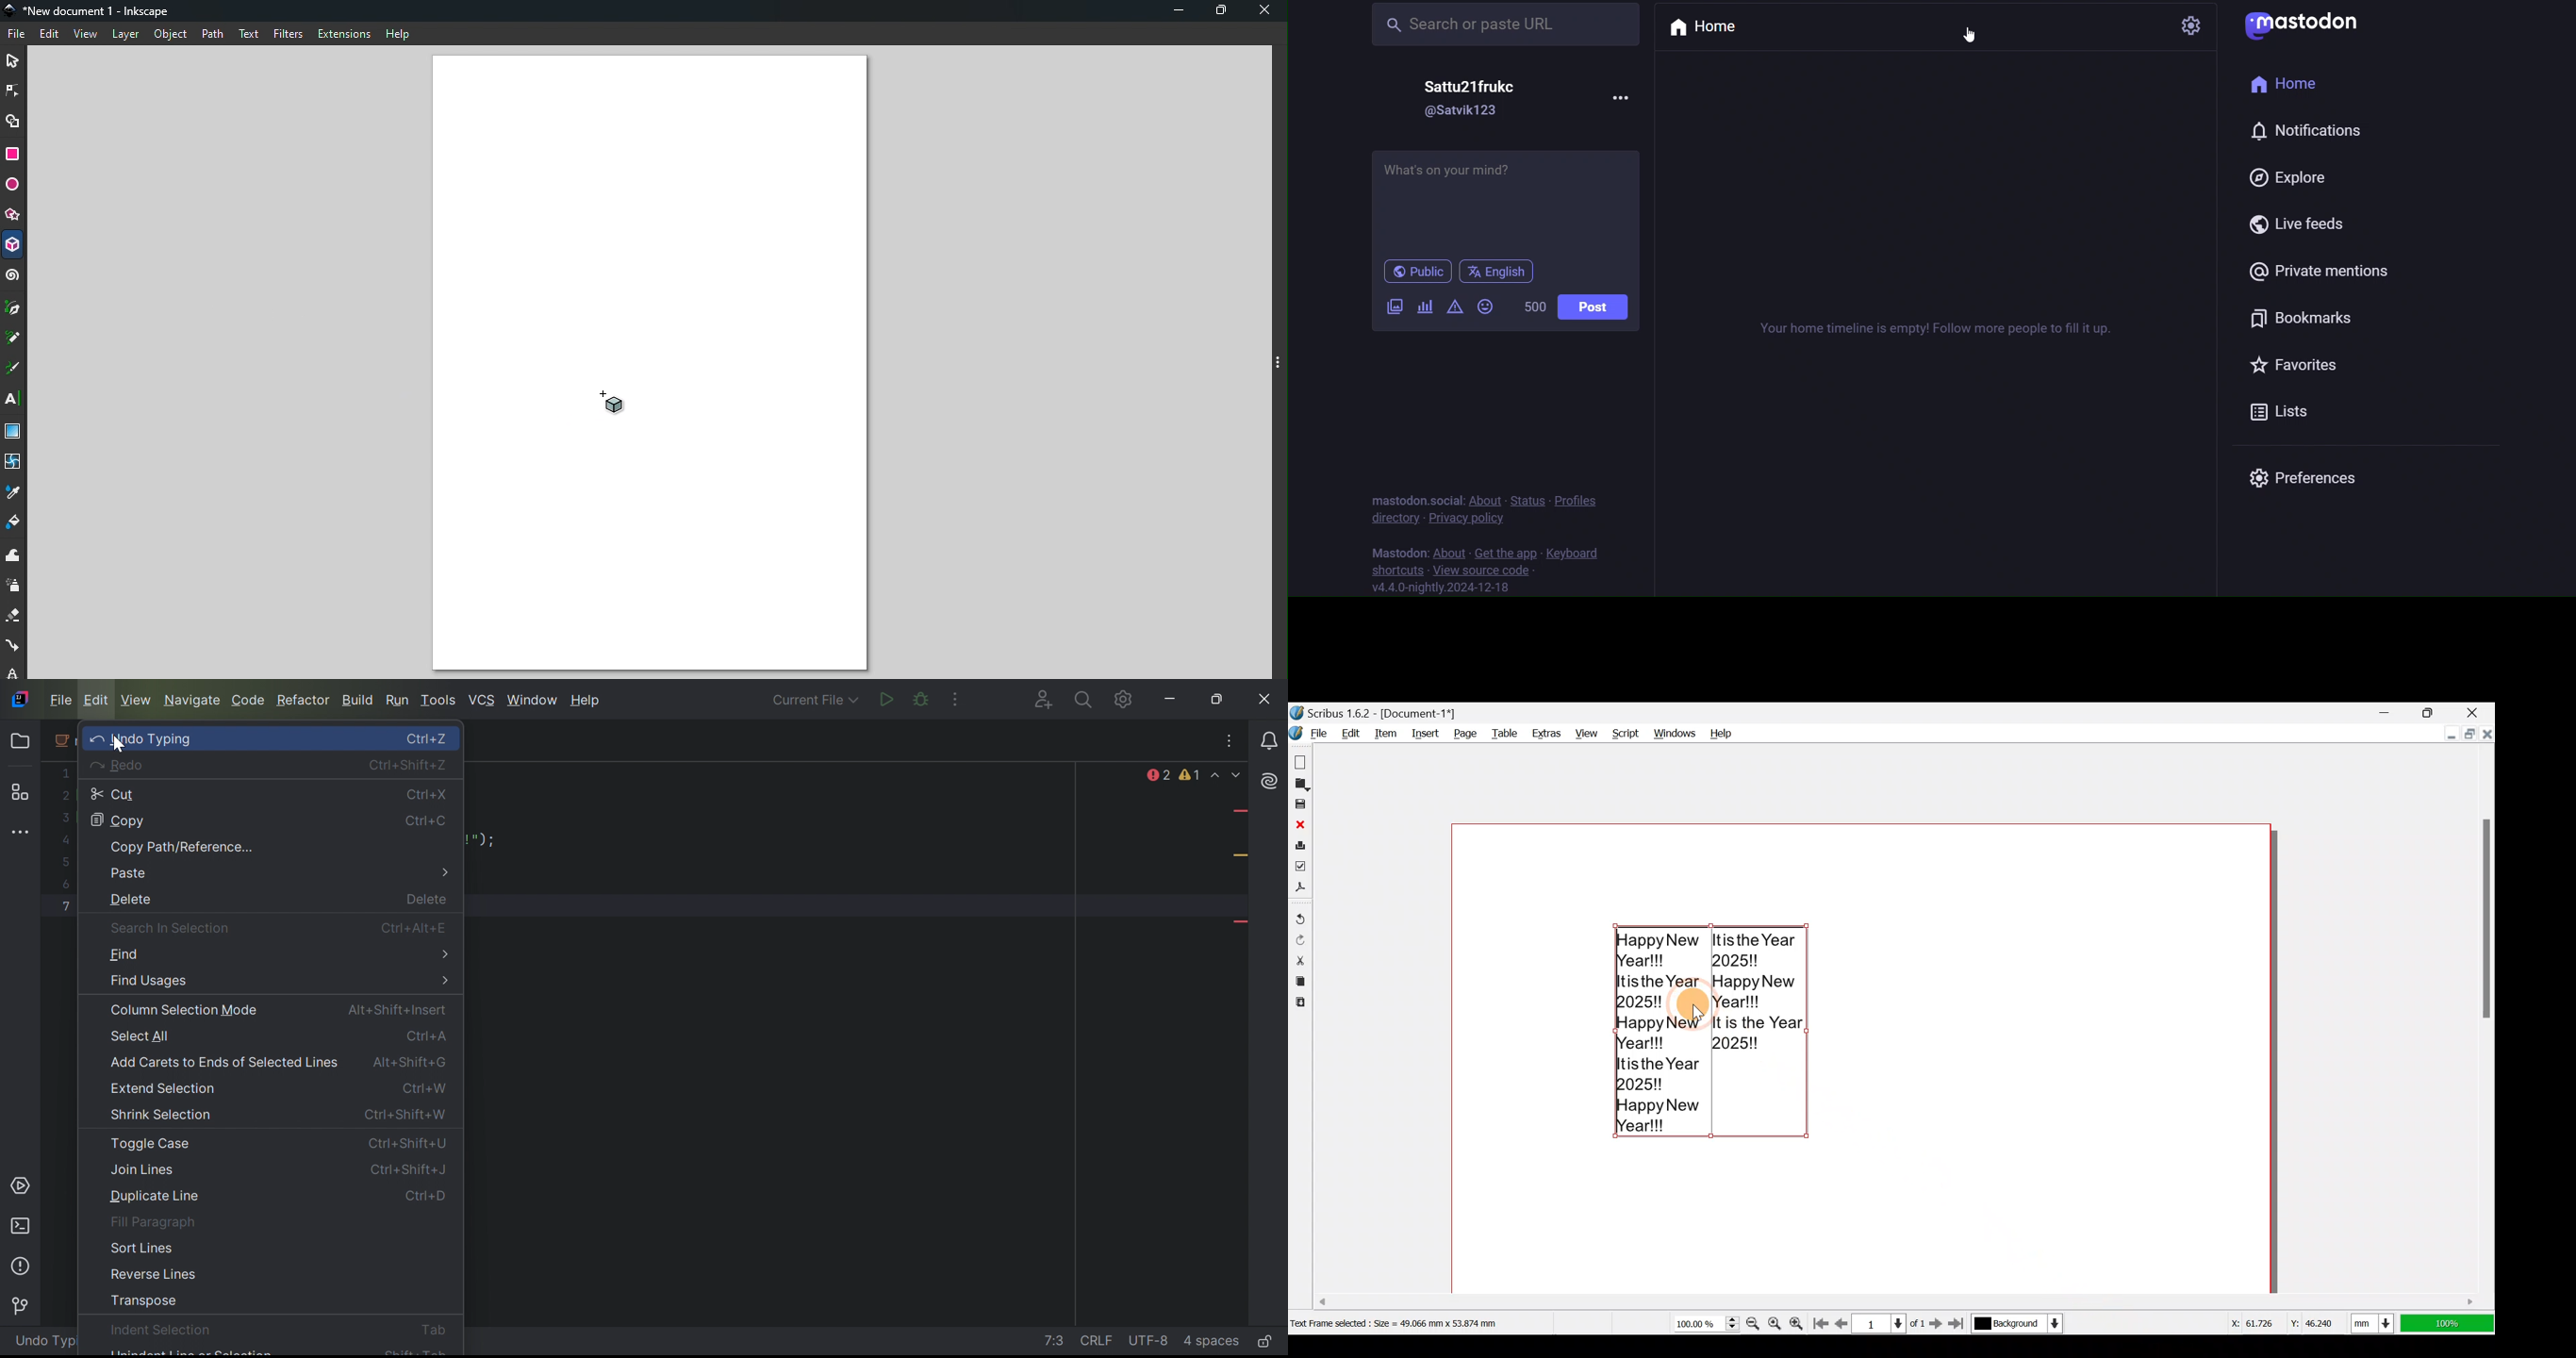 The width and height of the screenshot is (2576, 1372). I want to click on File, so click(1310, 733).